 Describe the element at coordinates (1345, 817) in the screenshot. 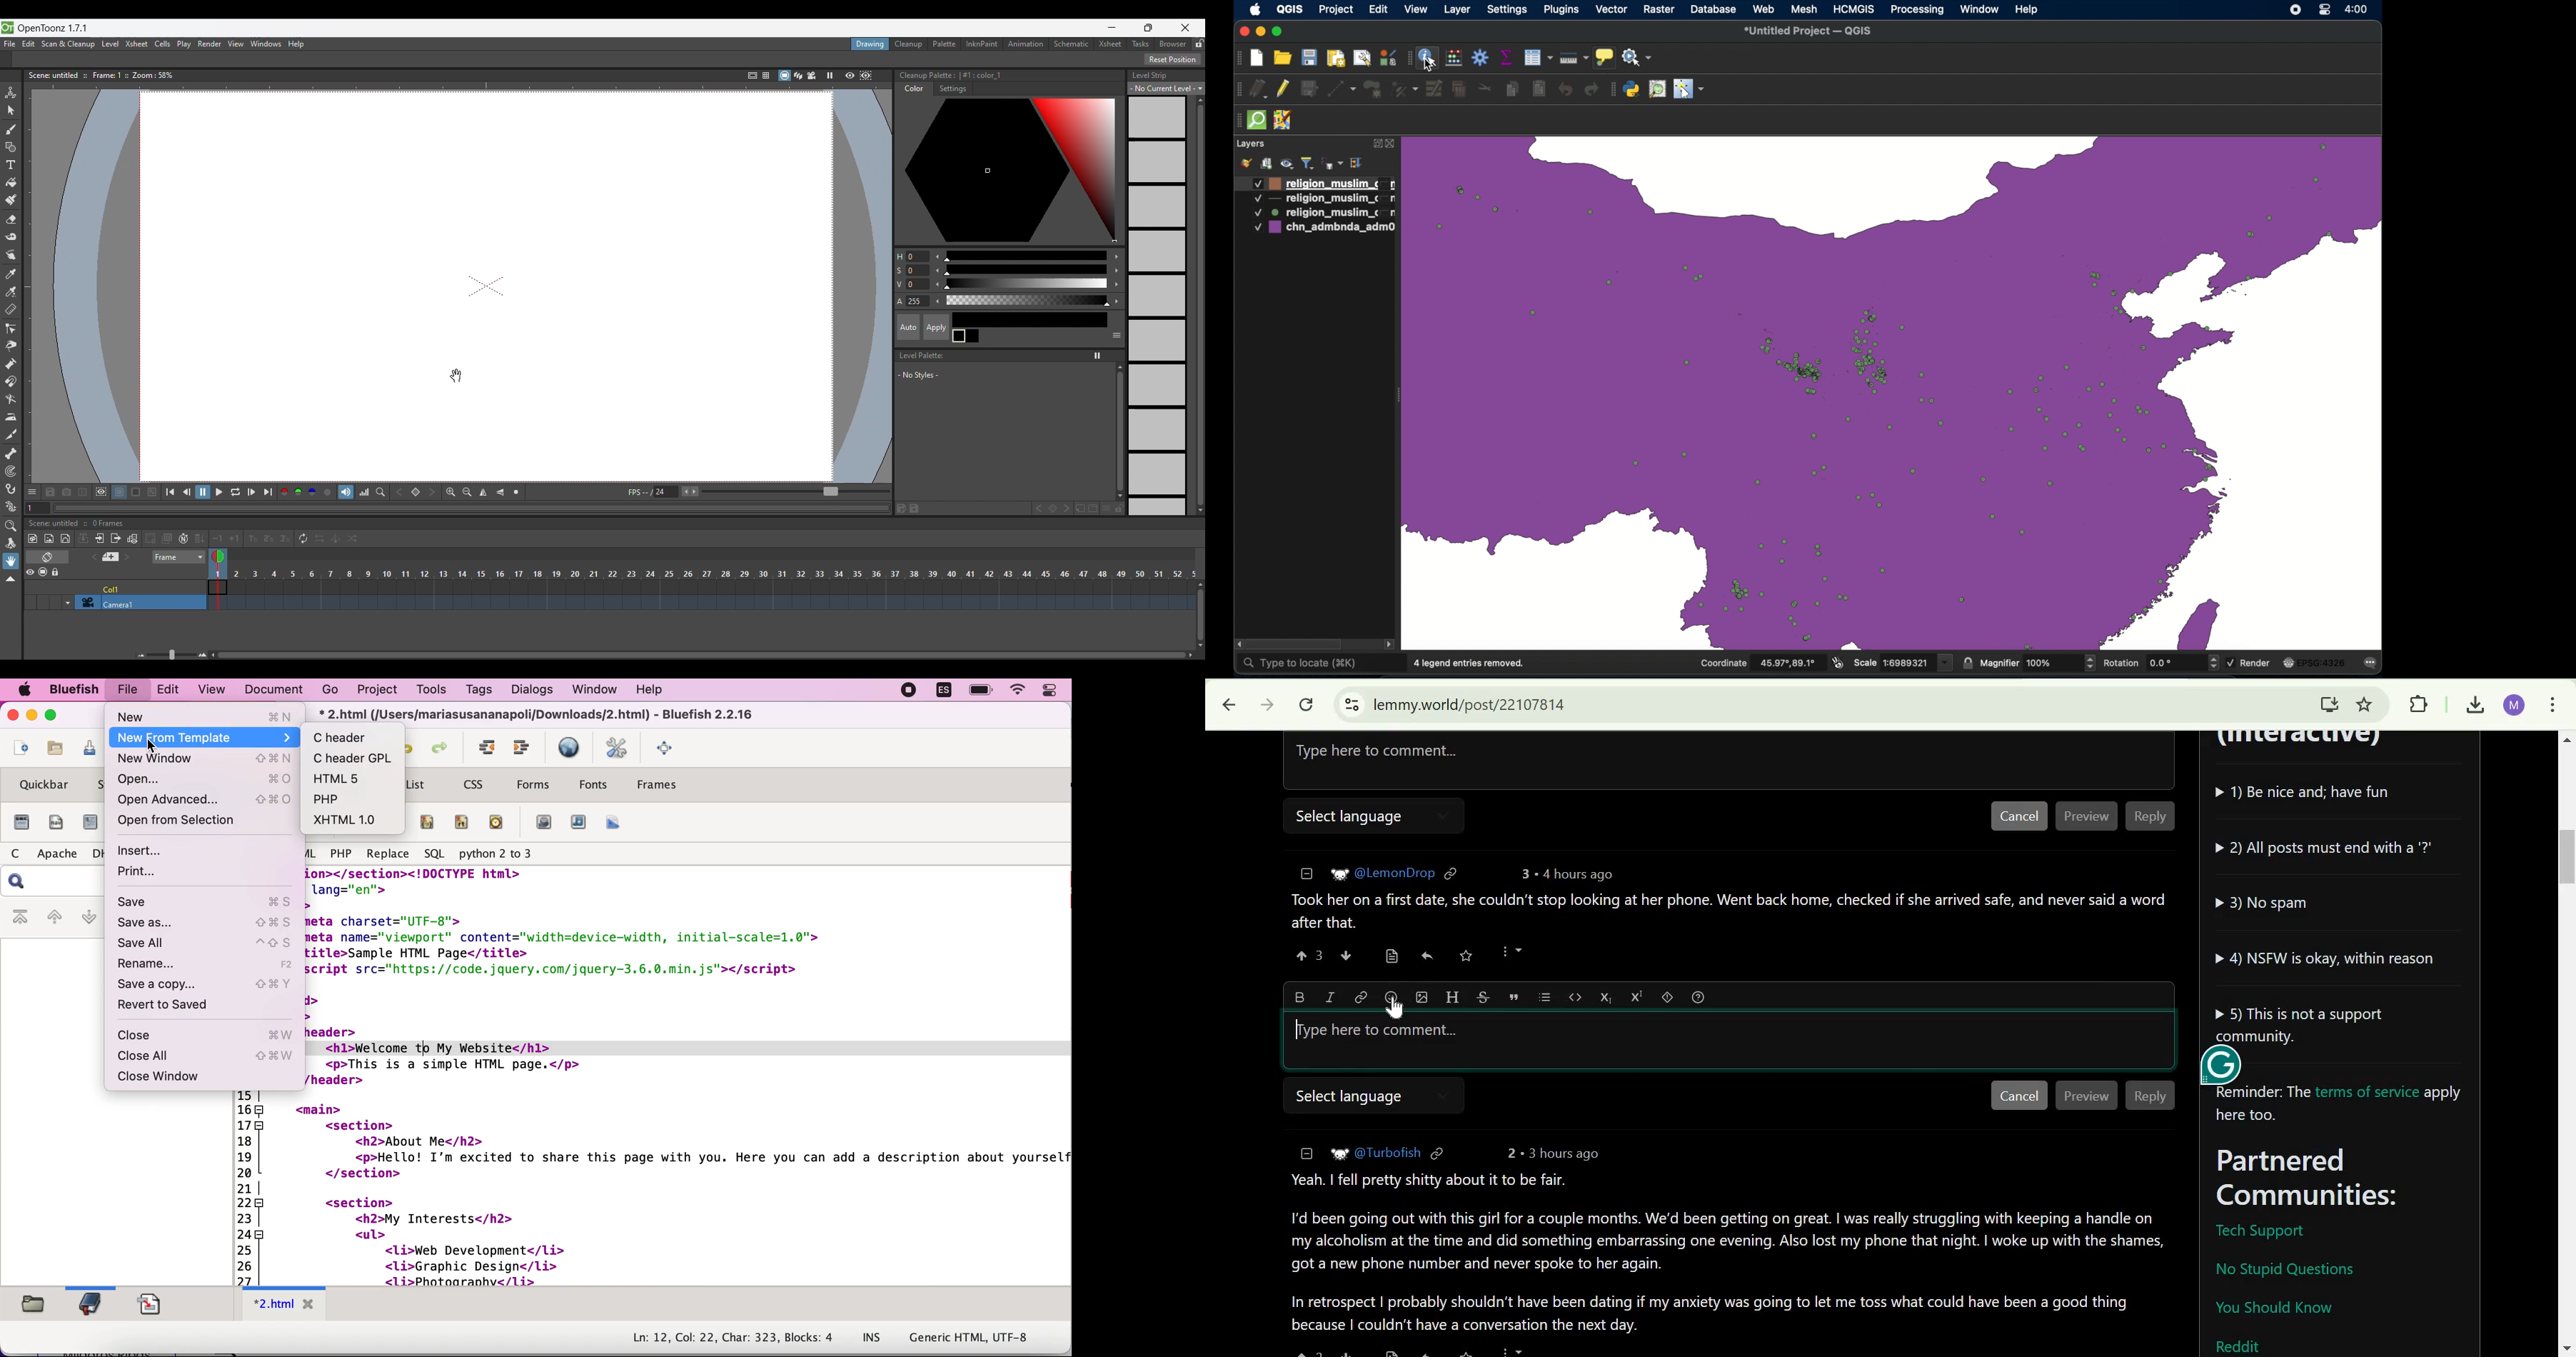

I see `Select language` at that location.